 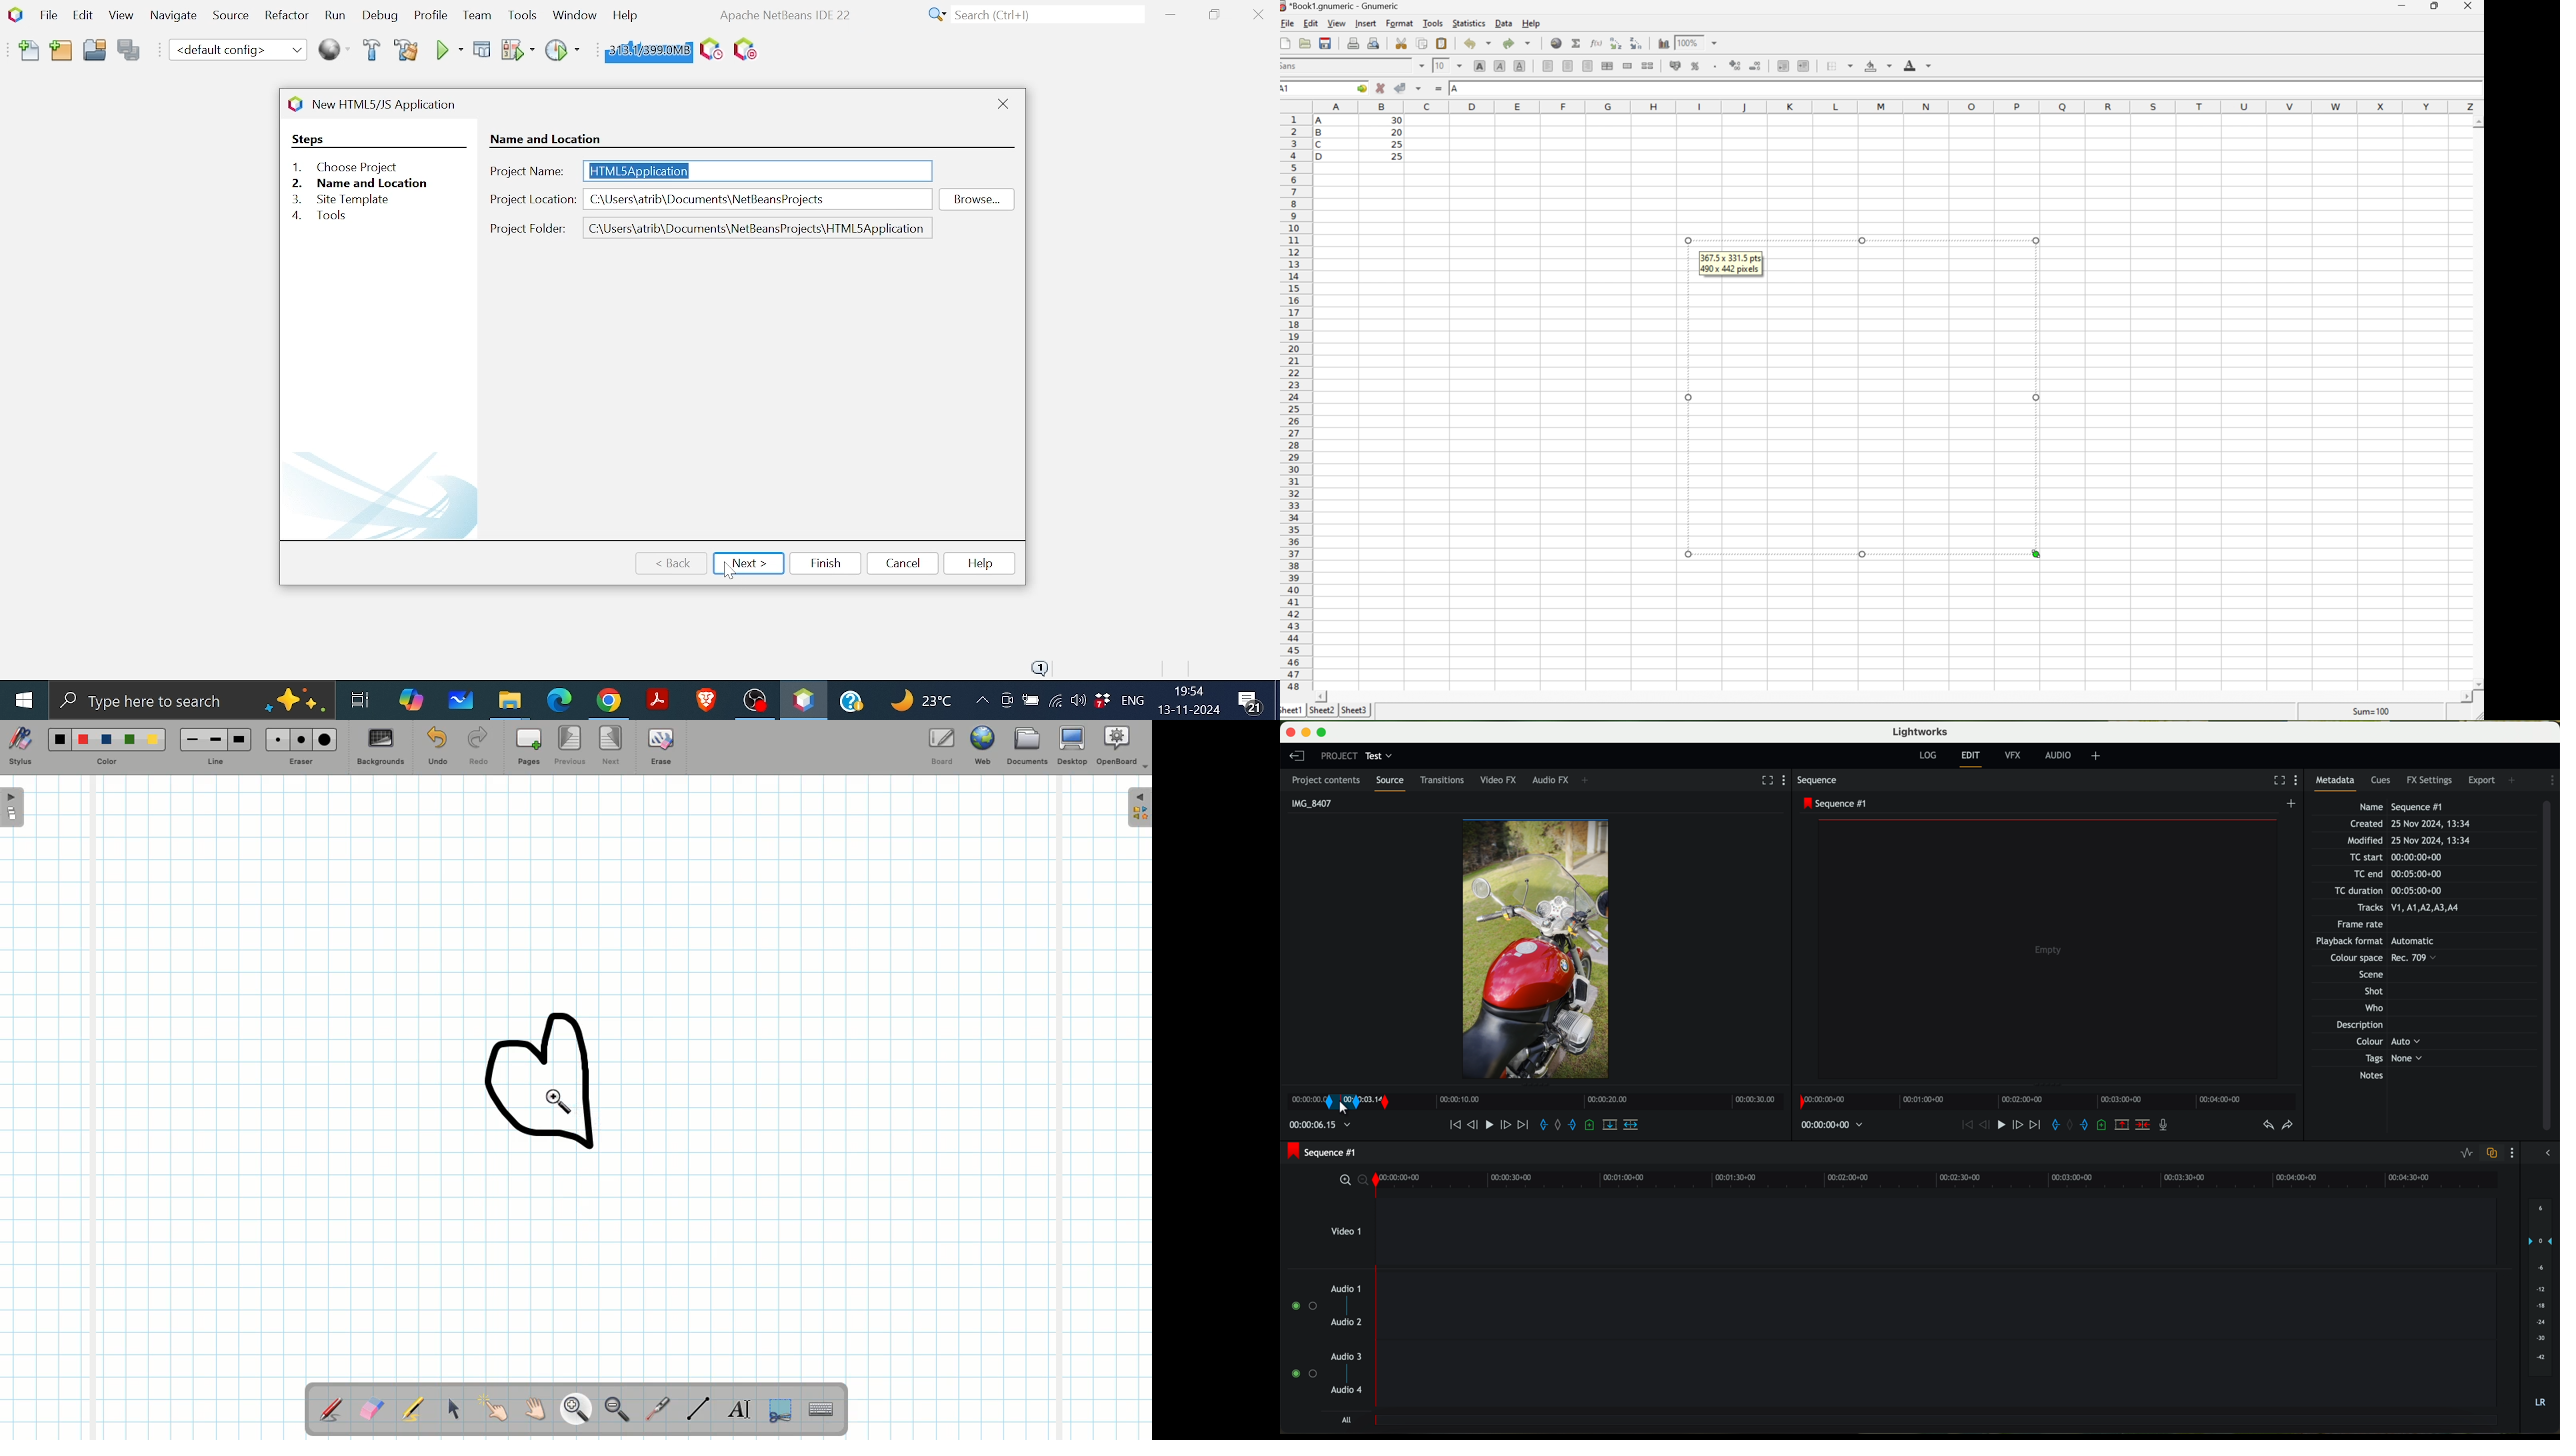 I want to click on , so click(x=2366, y=974).